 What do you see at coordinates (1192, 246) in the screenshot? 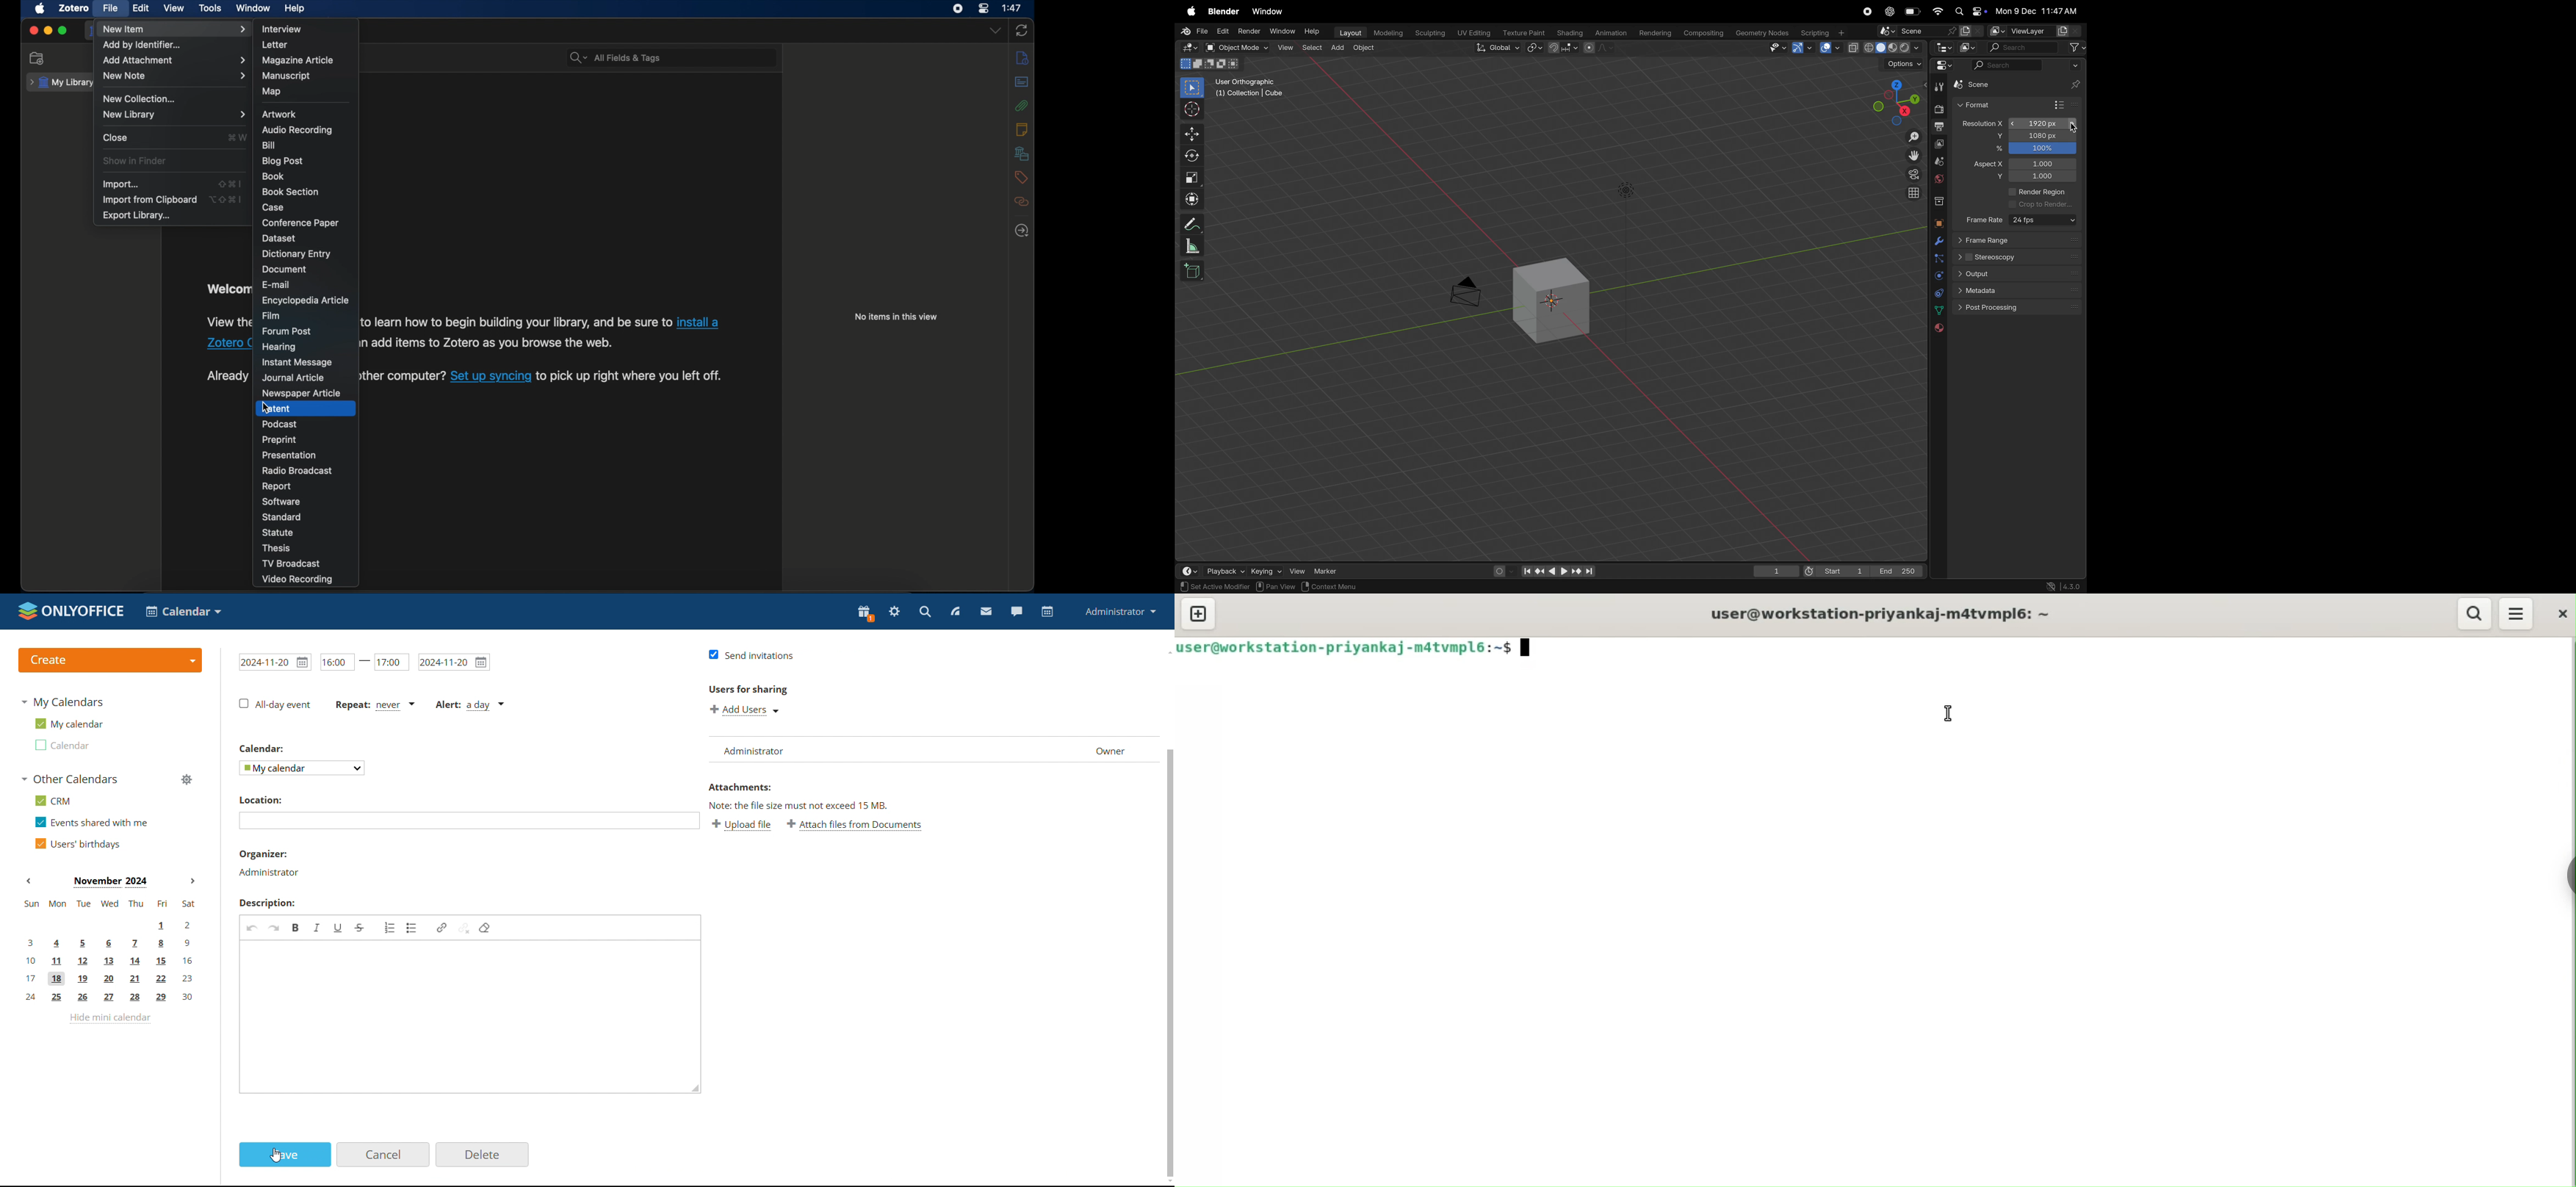
I see `measure` at bounding box center [1192, 246].